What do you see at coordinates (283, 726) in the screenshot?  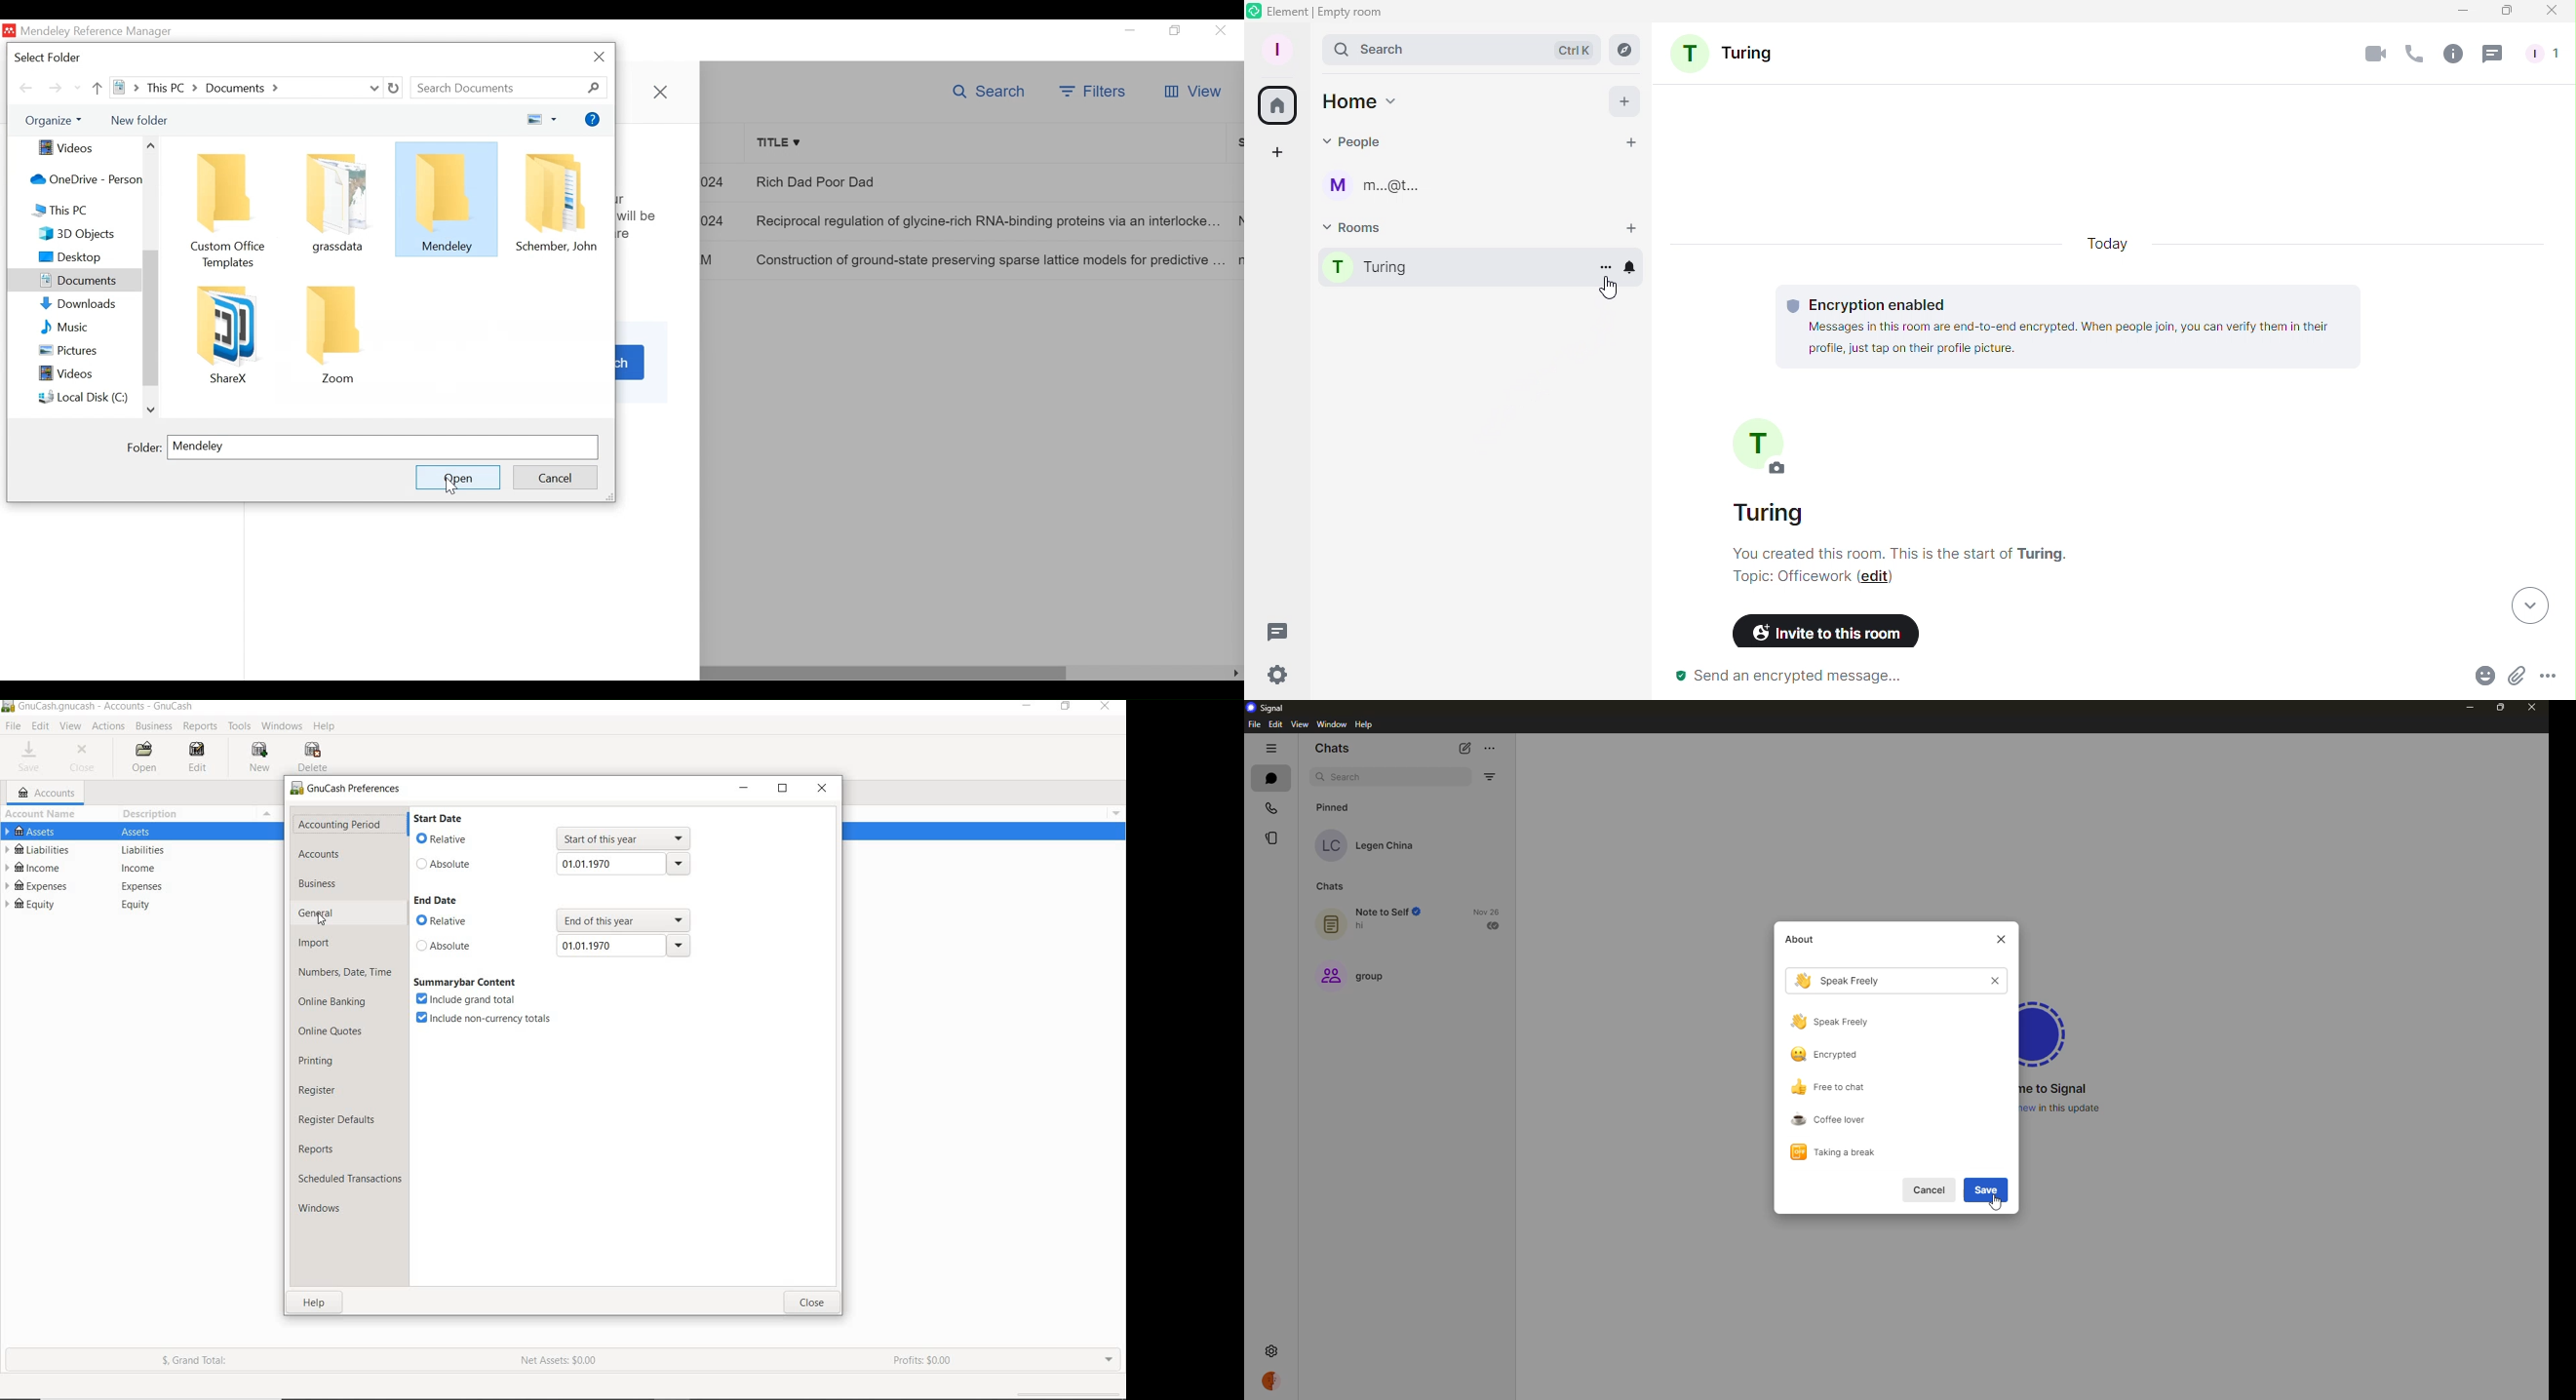 I see `WINDOWS` at bounding box center [283, 726].